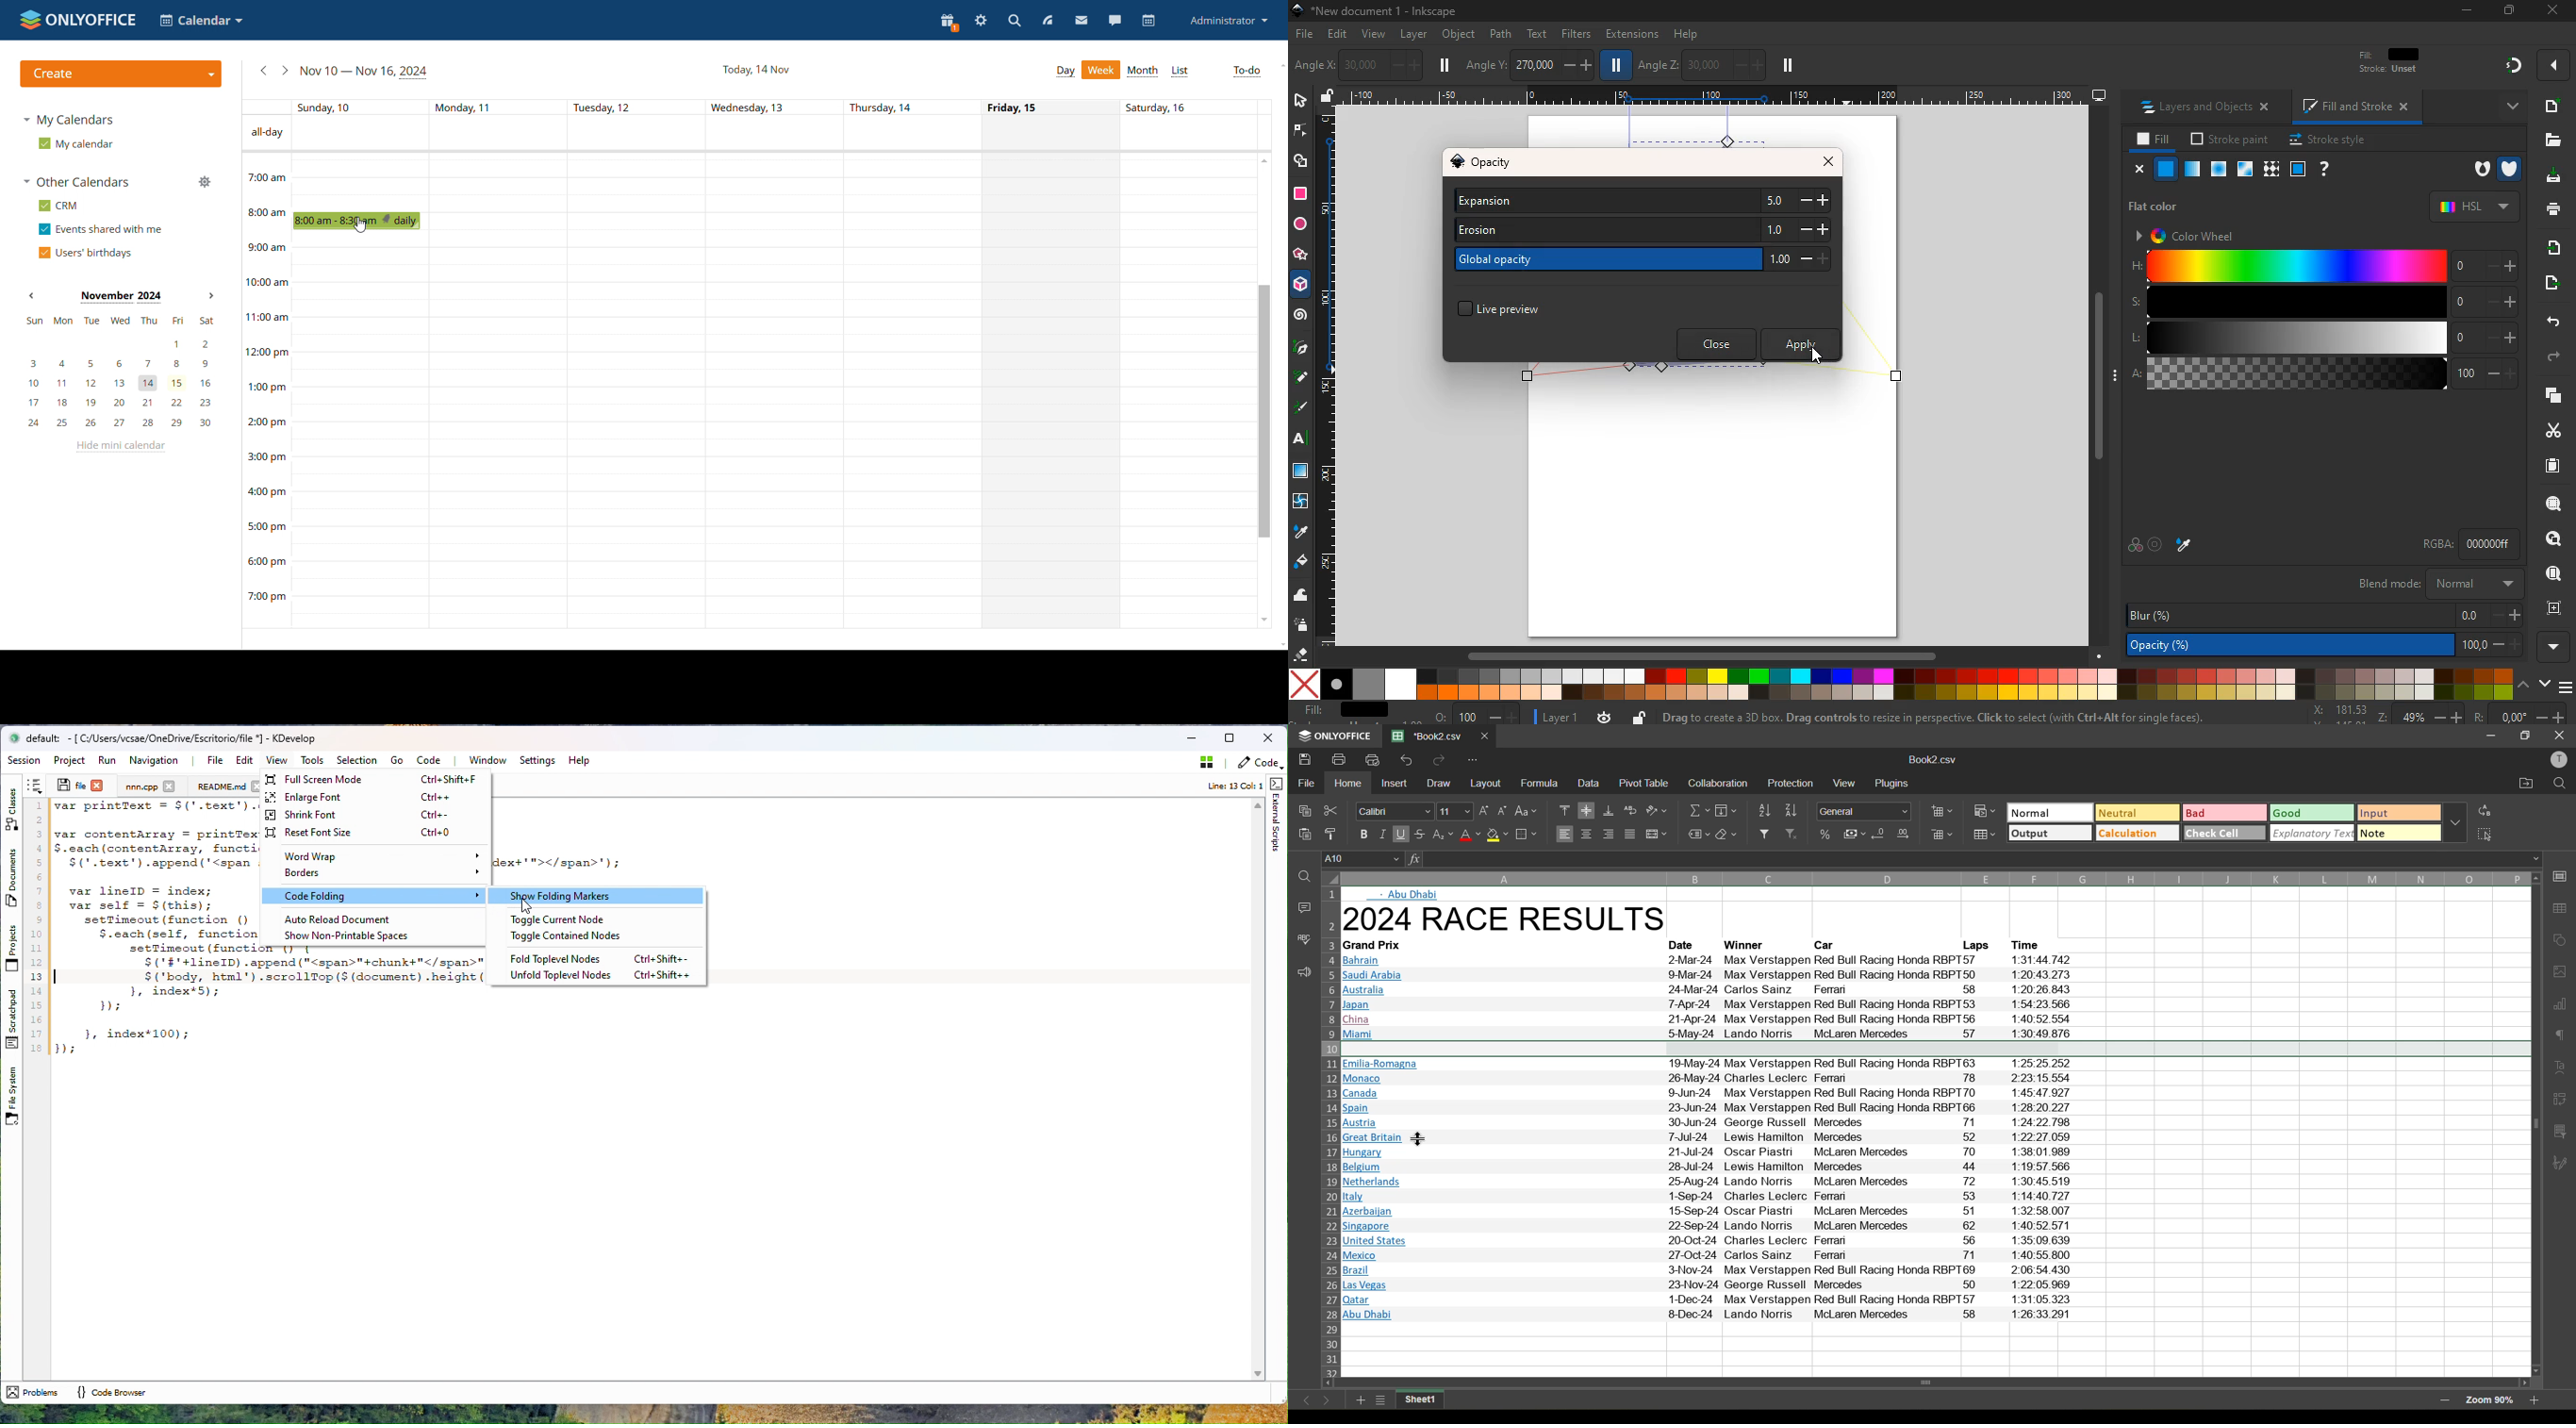 This screenshot has width=2576, height=1428. I want to click on angle x, so click(1372, 63).